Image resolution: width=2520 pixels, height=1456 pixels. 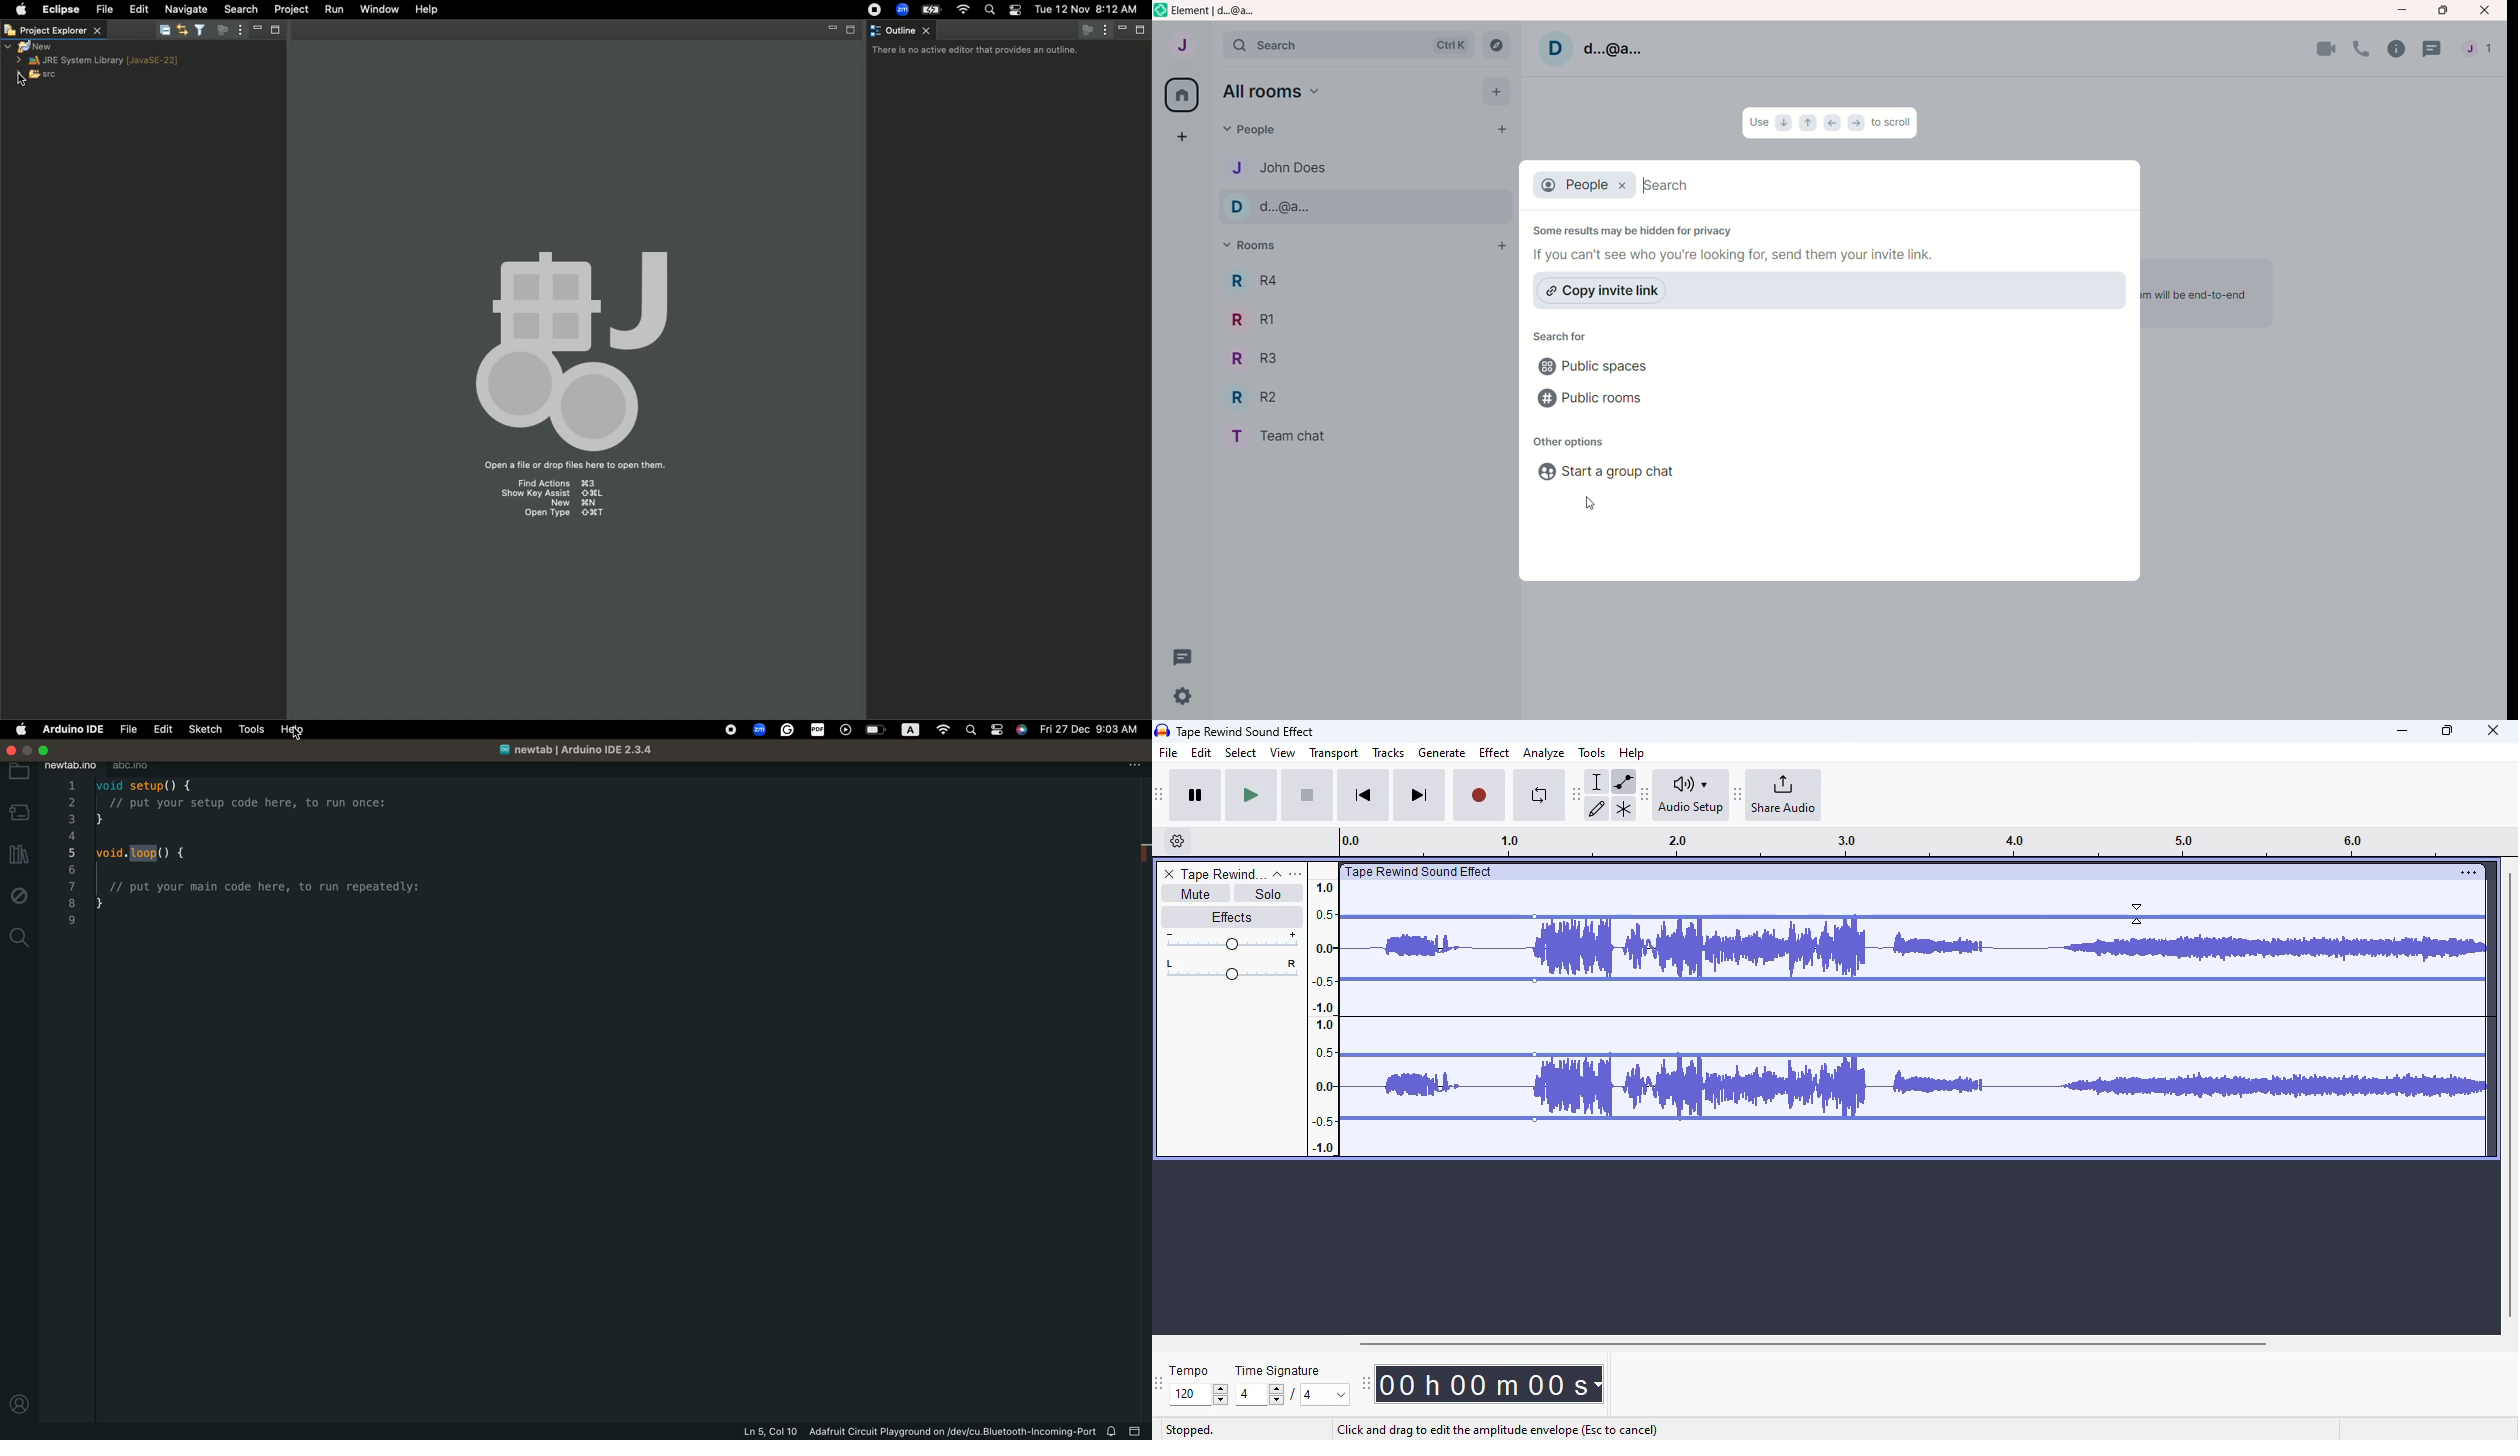 What do you see at coordinates (1194, 894) in the screenshot?
I see `mute` at bounding box center [1194, 894].